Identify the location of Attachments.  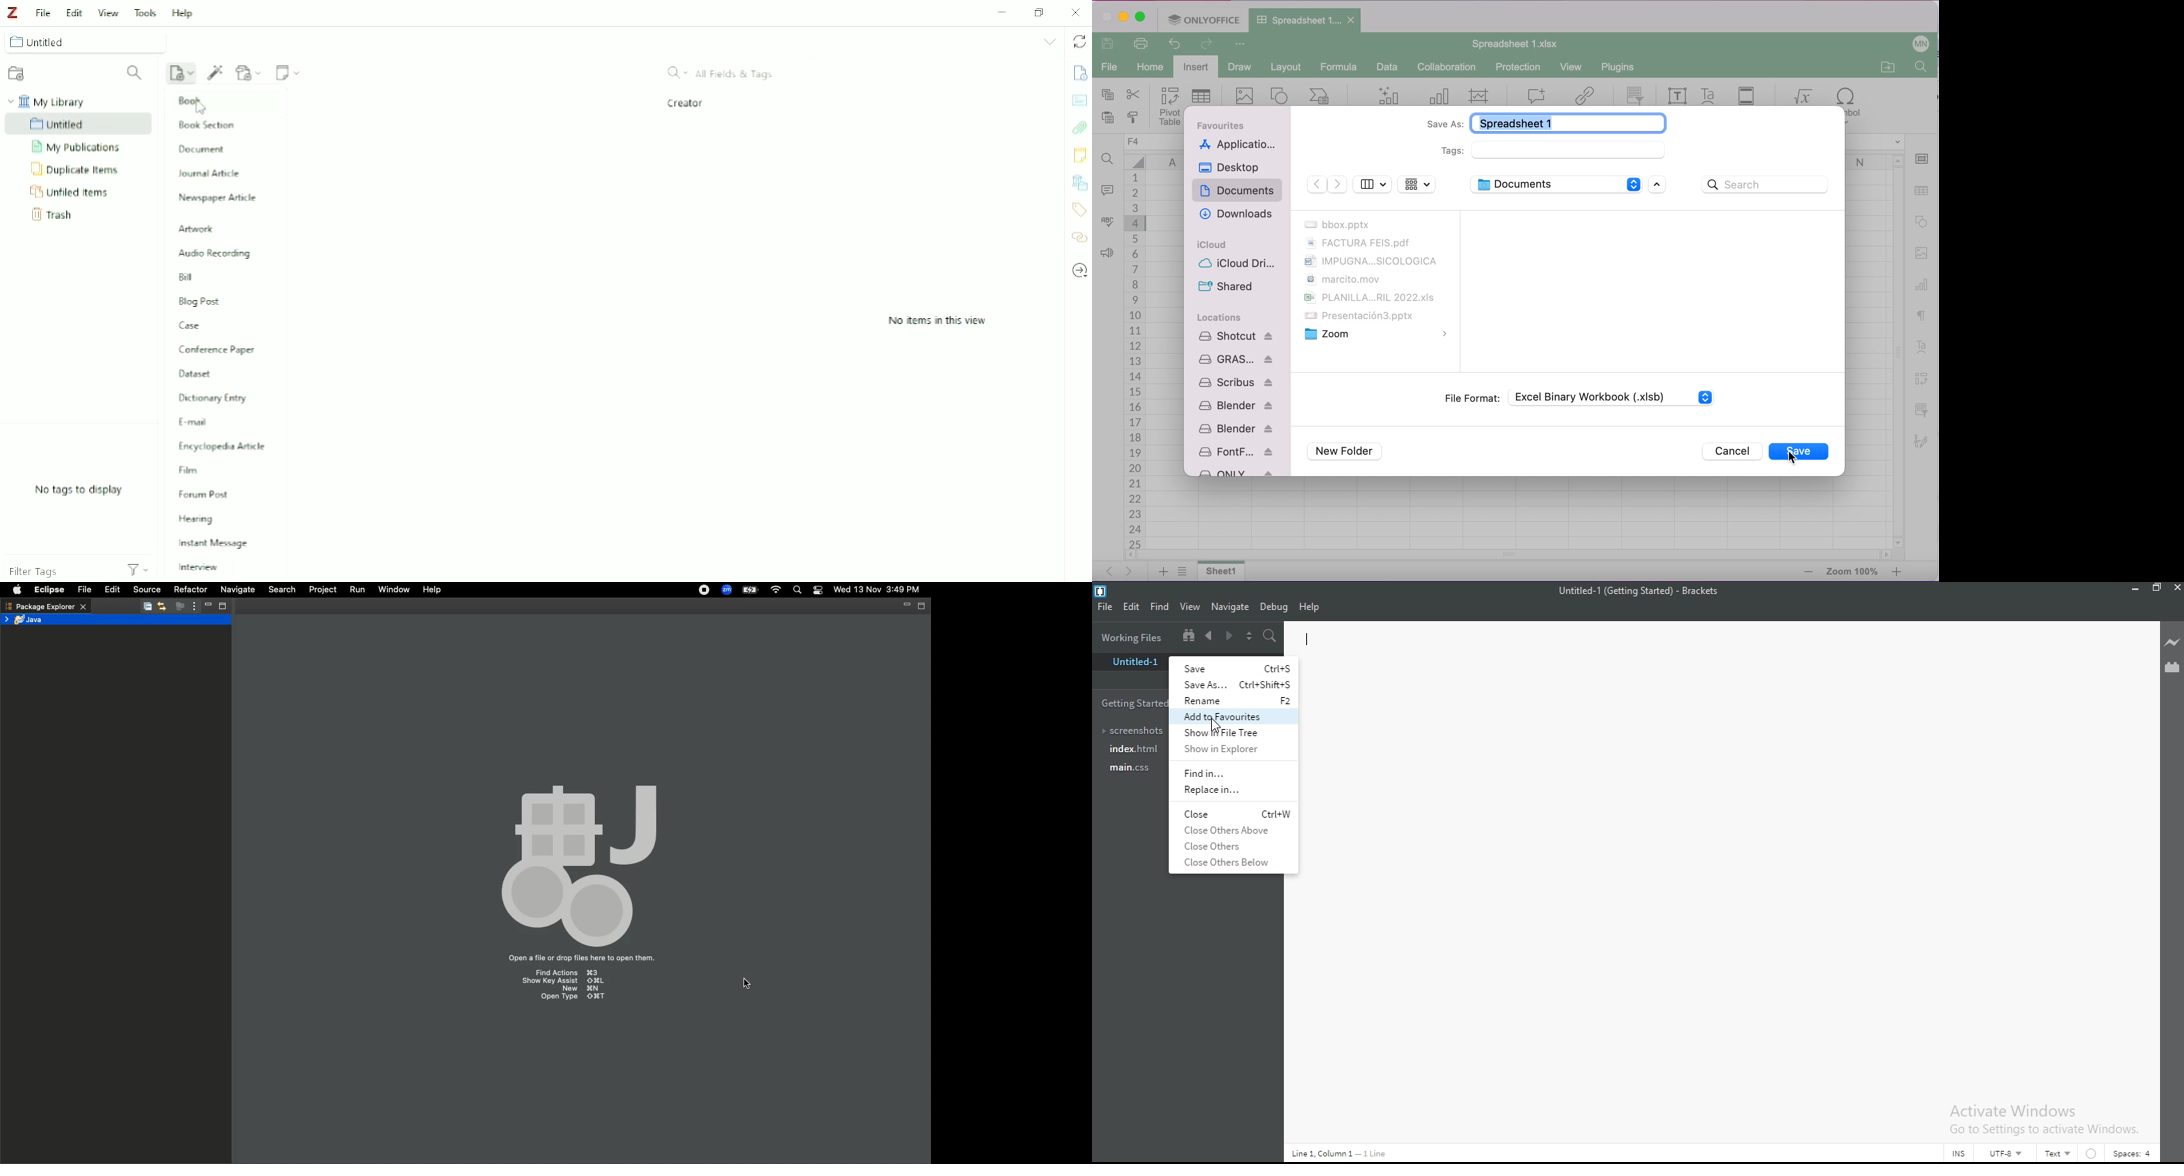
(1080, 128).